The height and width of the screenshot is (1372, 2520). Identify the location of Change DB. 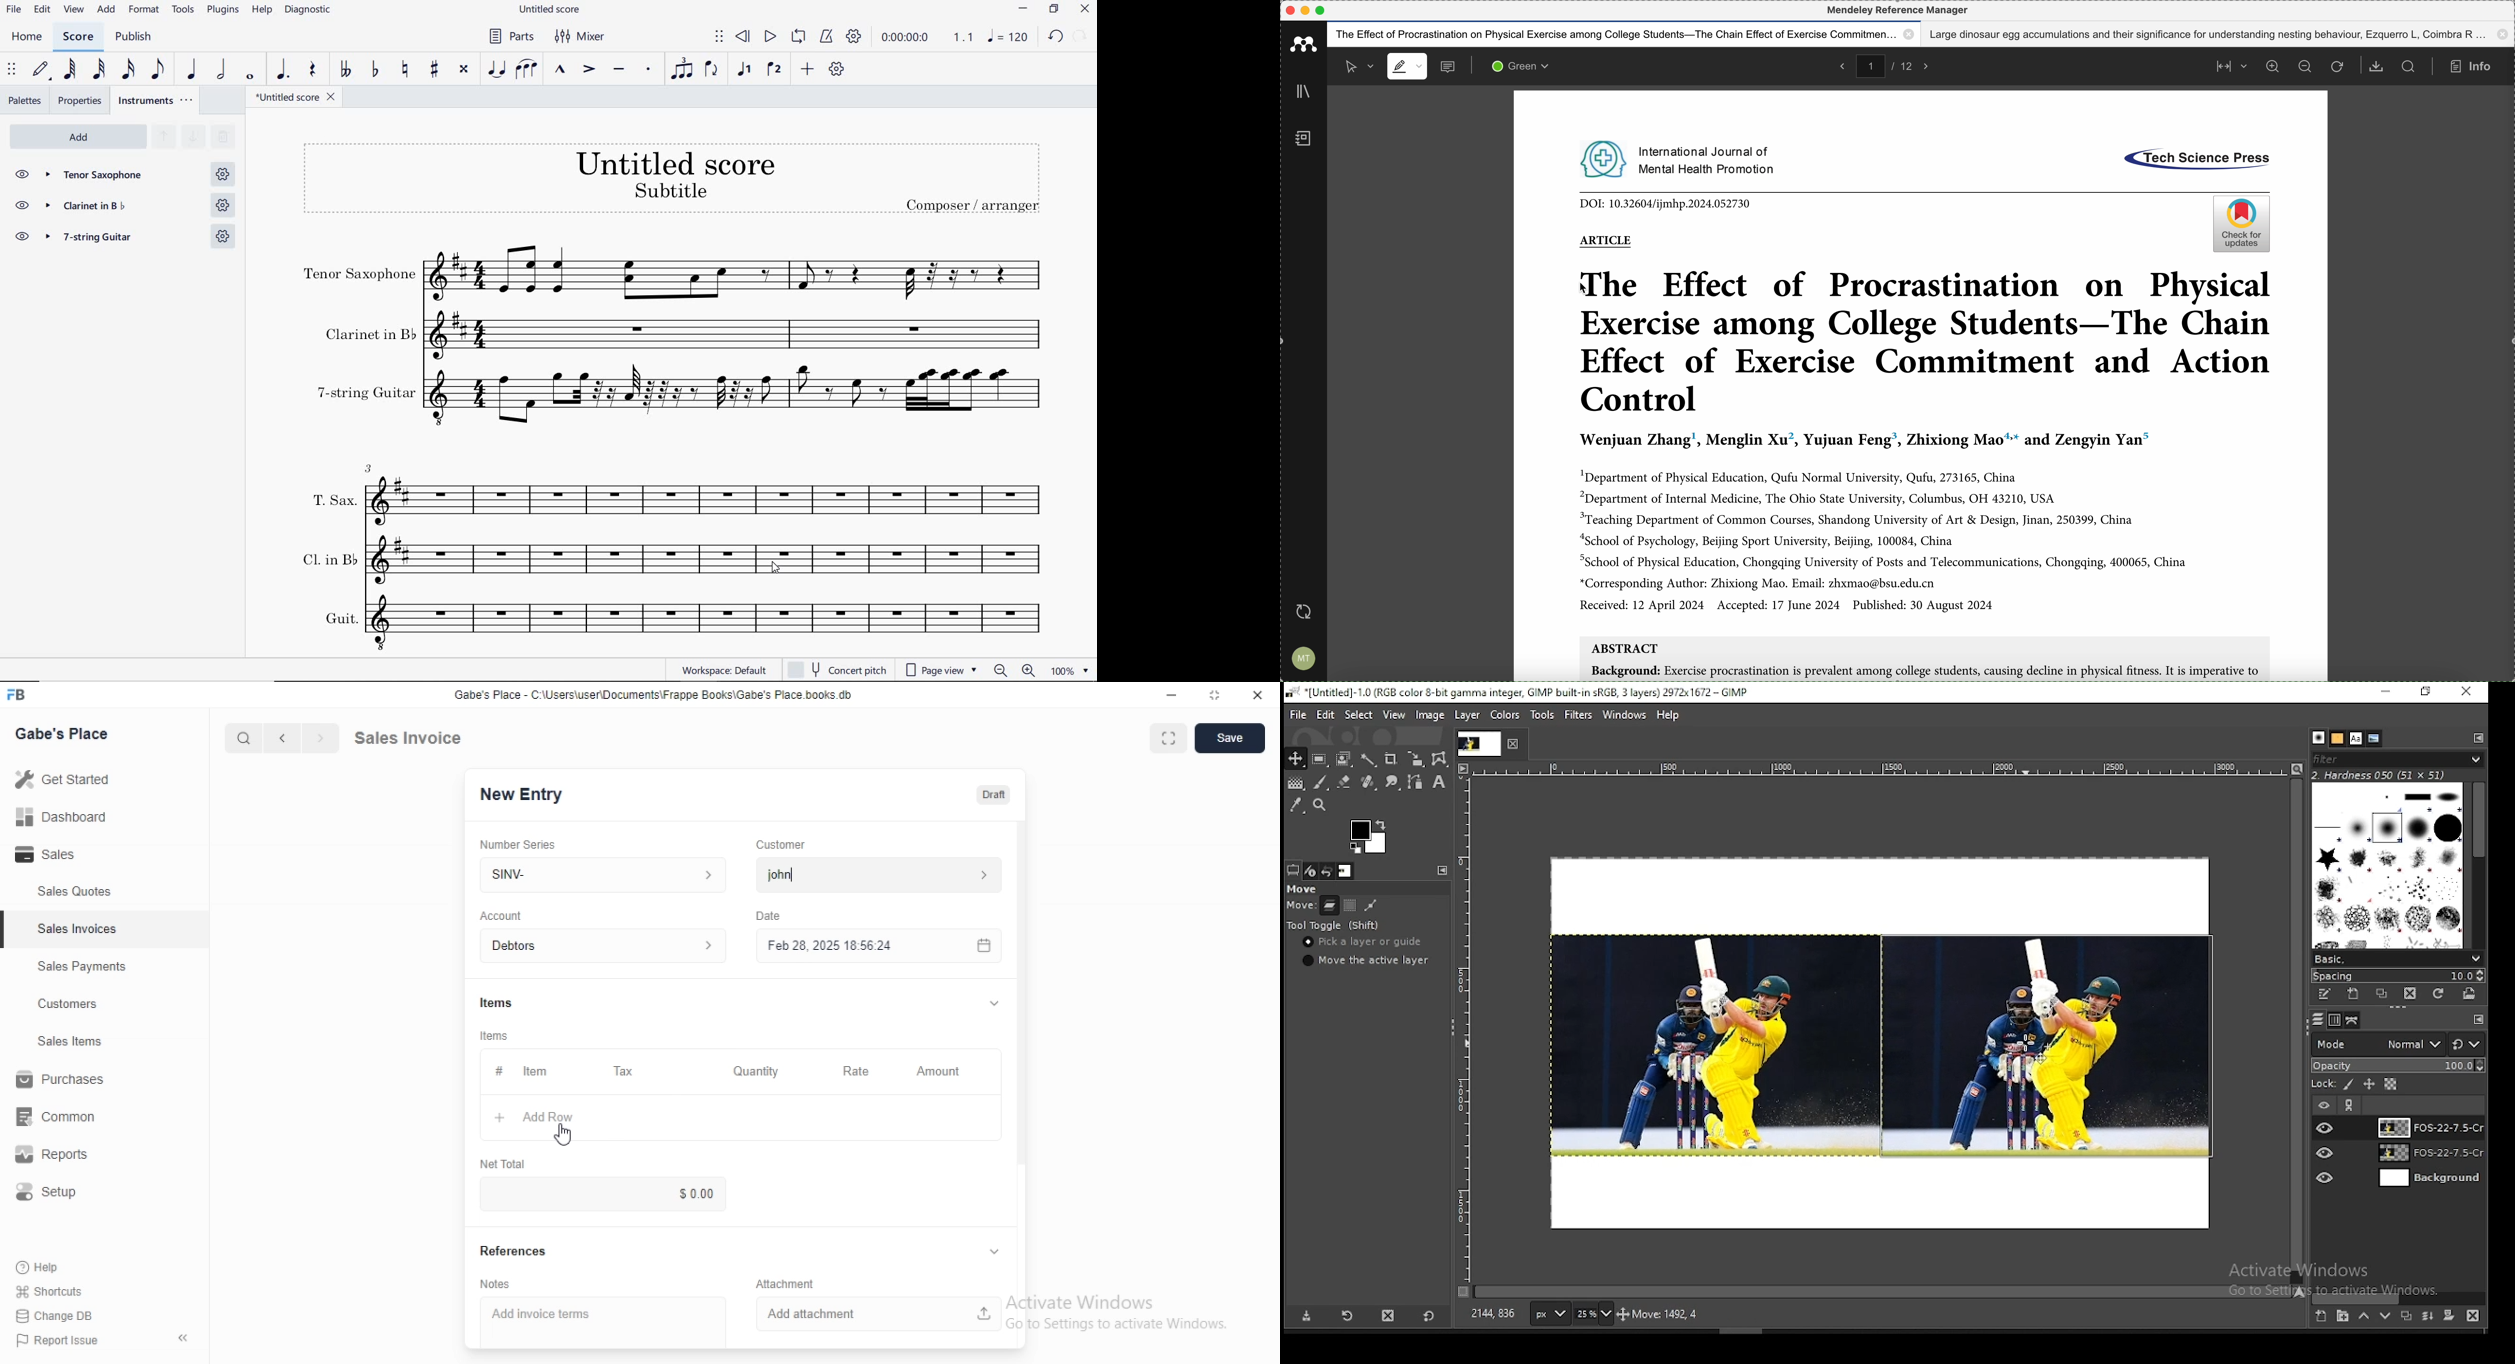
(58, 1317).